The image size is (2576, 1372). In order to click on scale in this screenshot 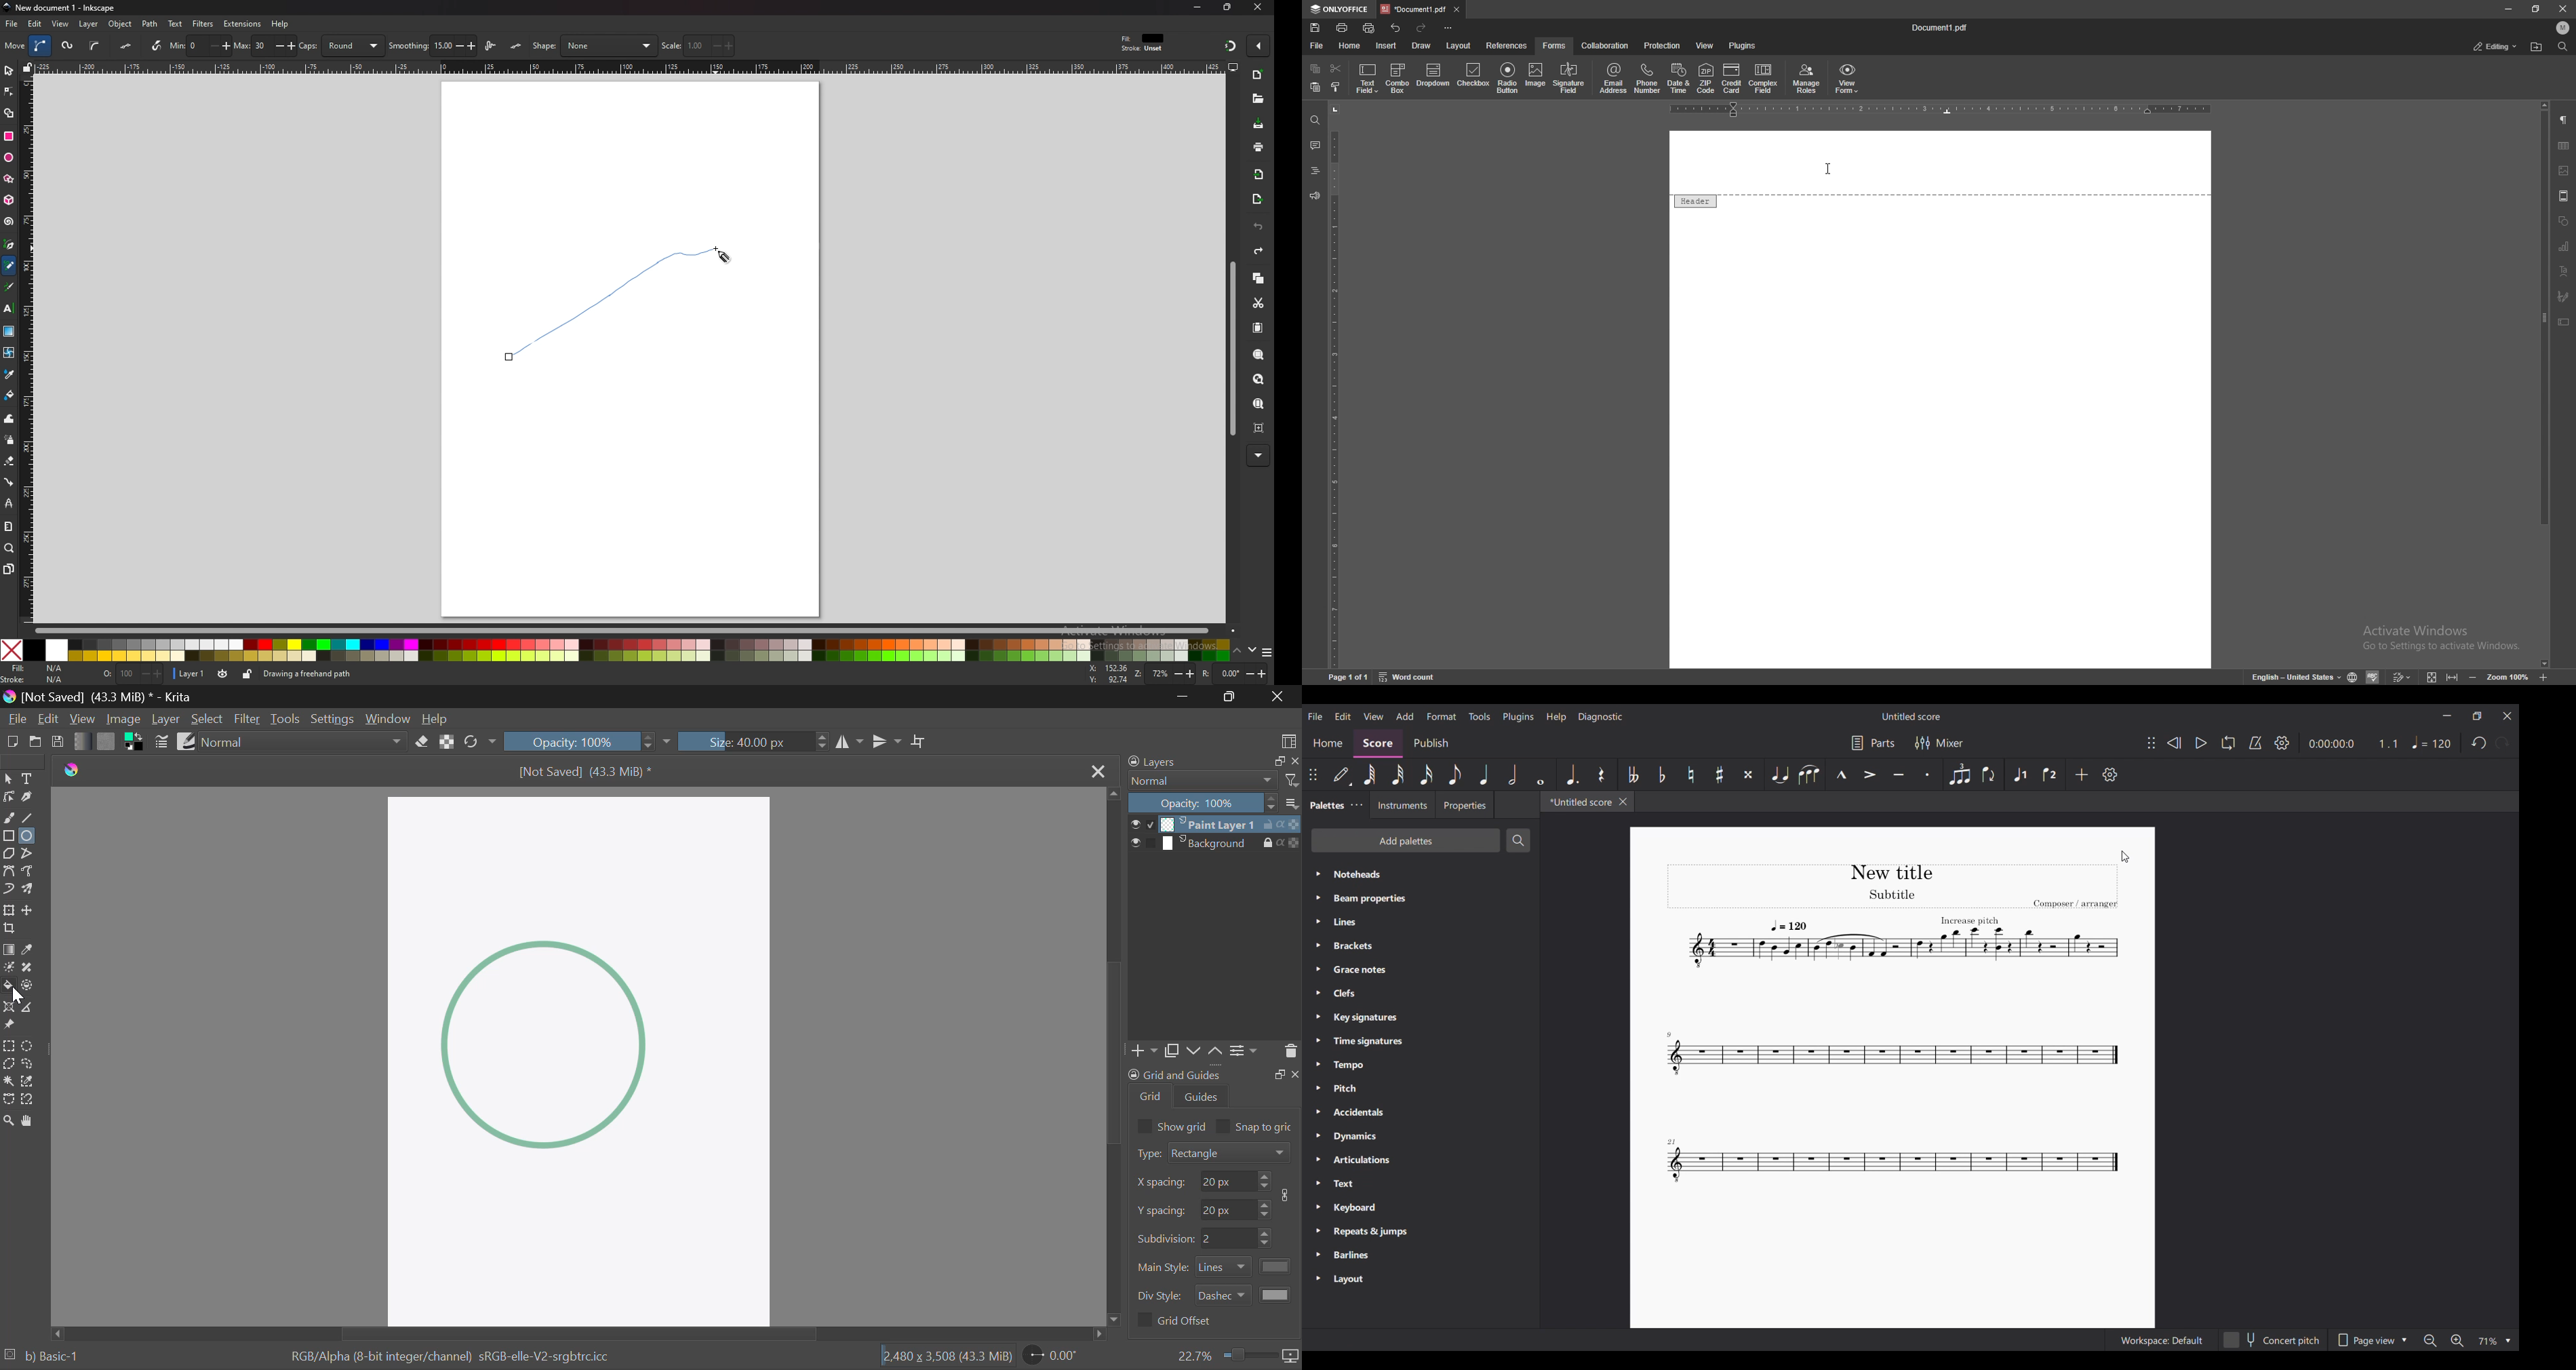, I will do `click(698, 45)`.